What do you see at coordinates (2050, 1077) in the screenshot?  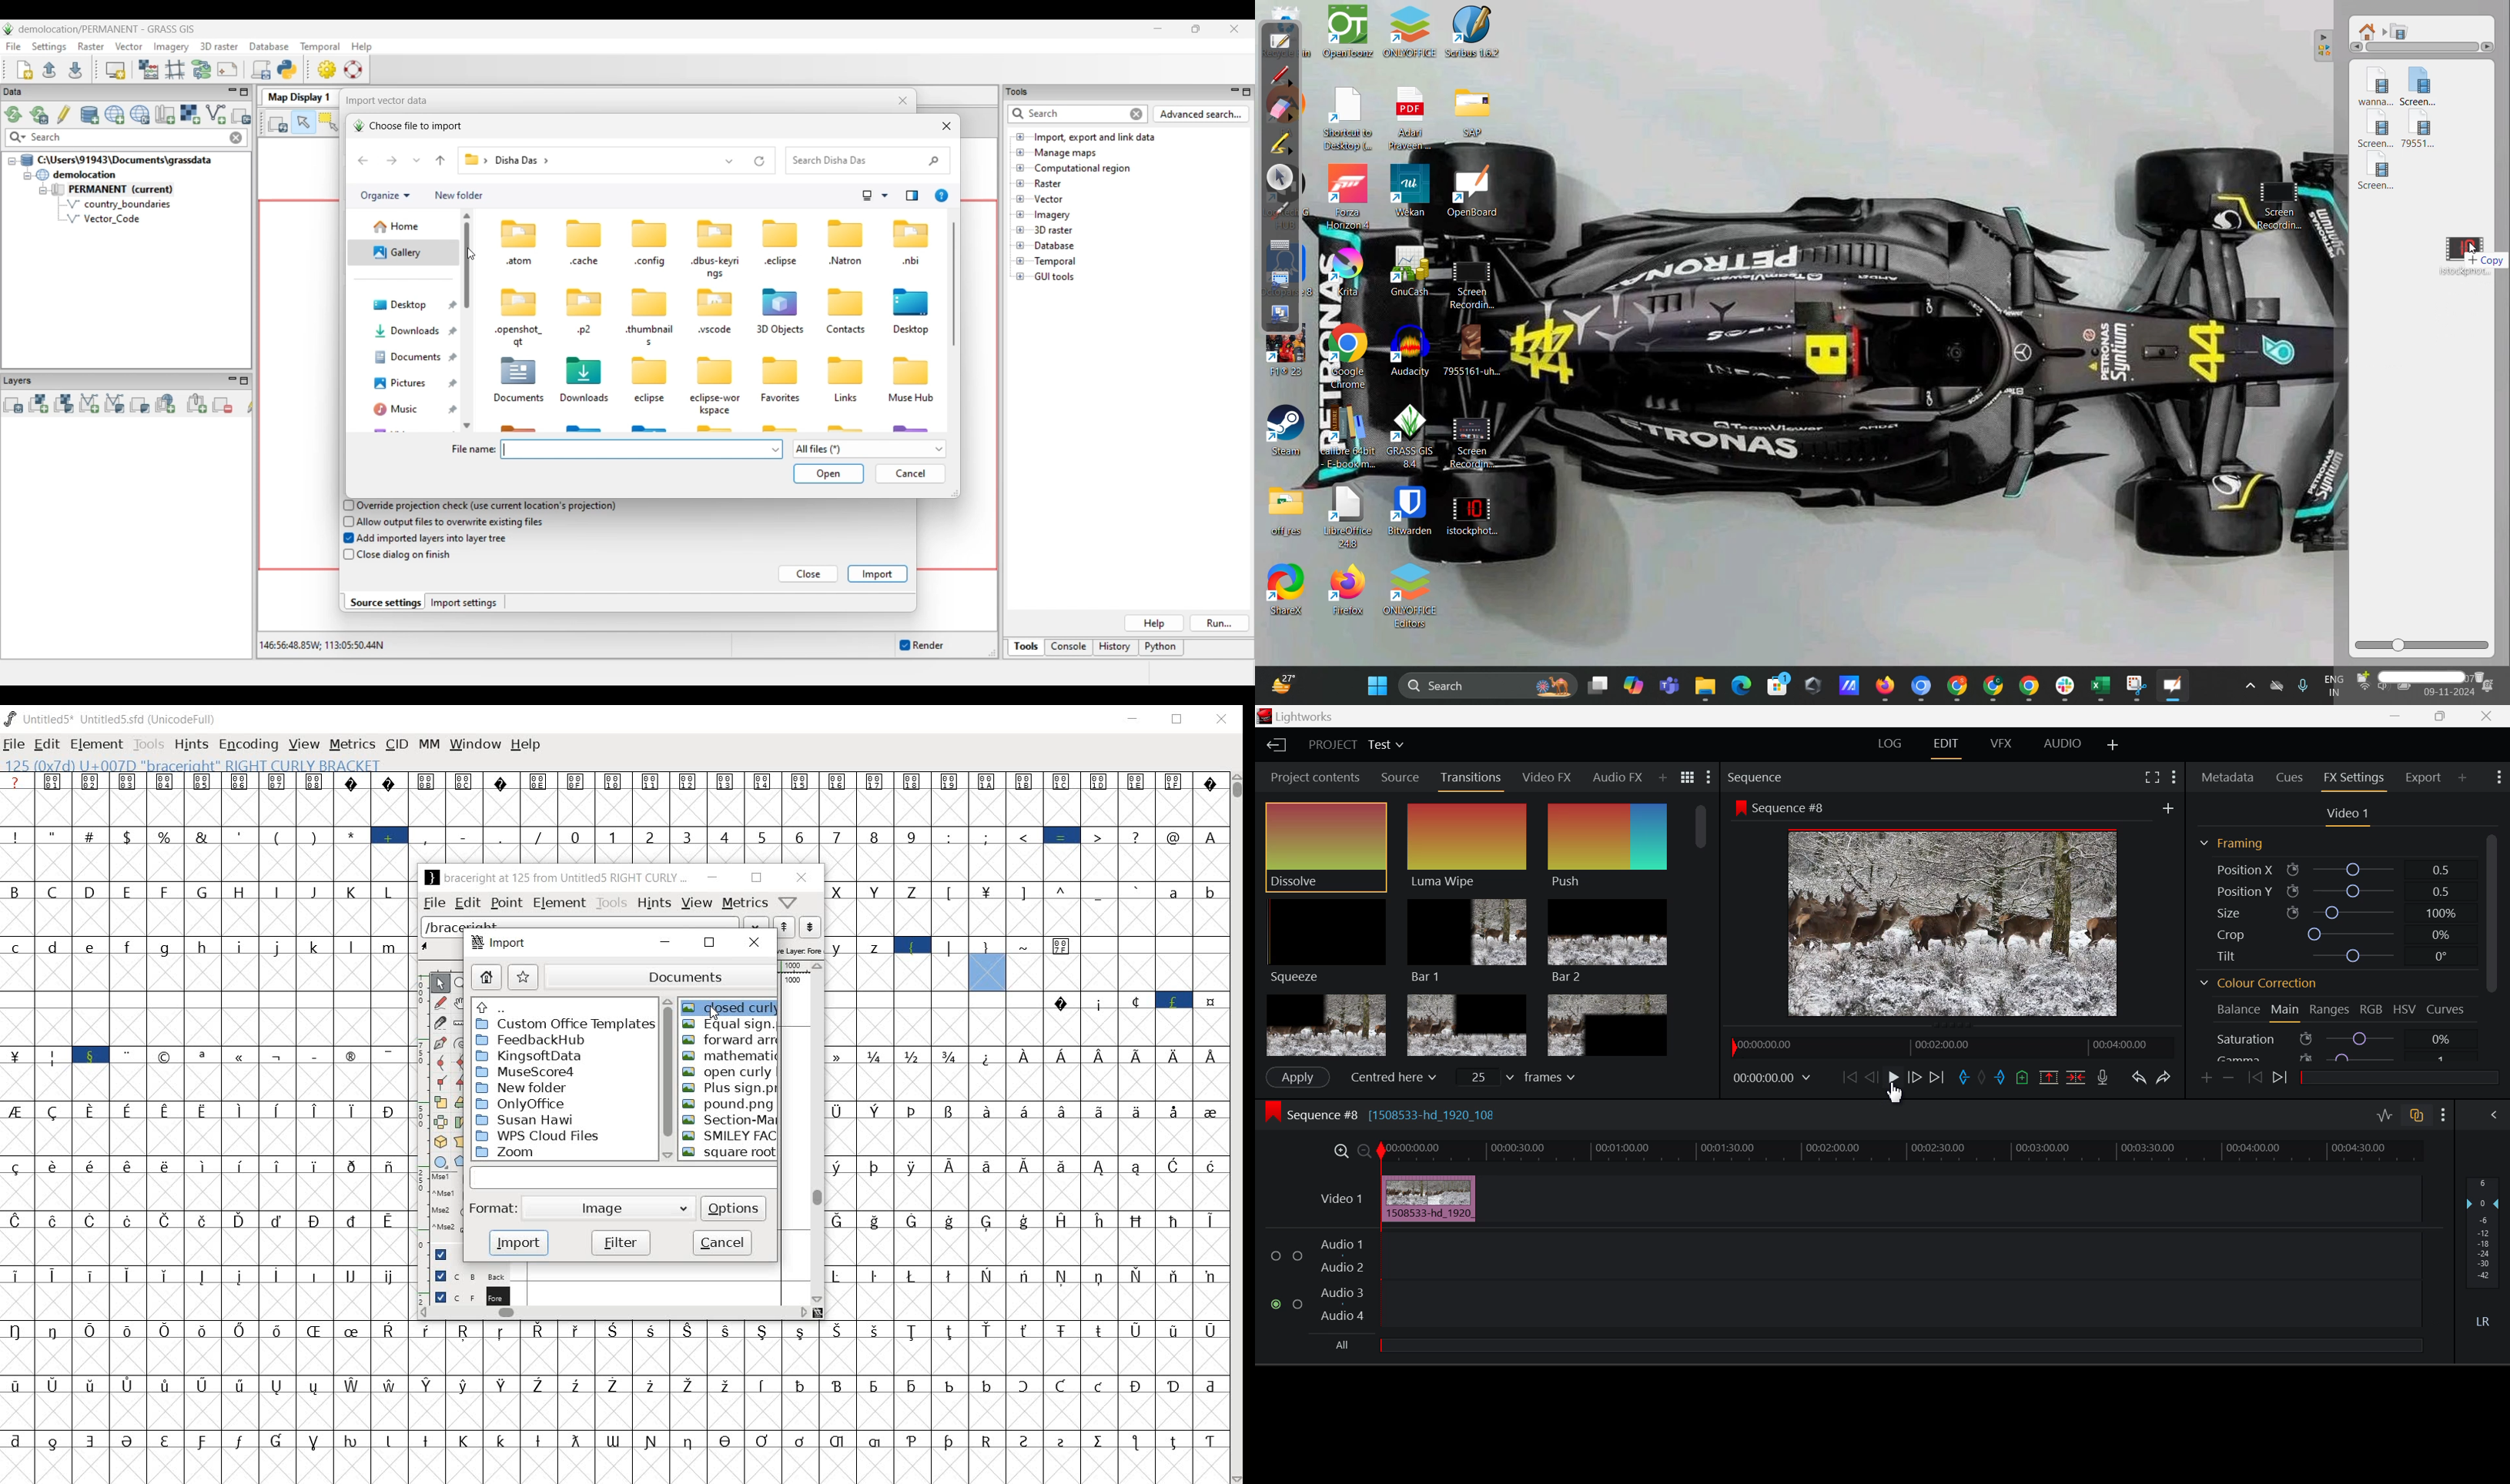 I see `Remove Marked Section` at bounding box center [2050, 1077].